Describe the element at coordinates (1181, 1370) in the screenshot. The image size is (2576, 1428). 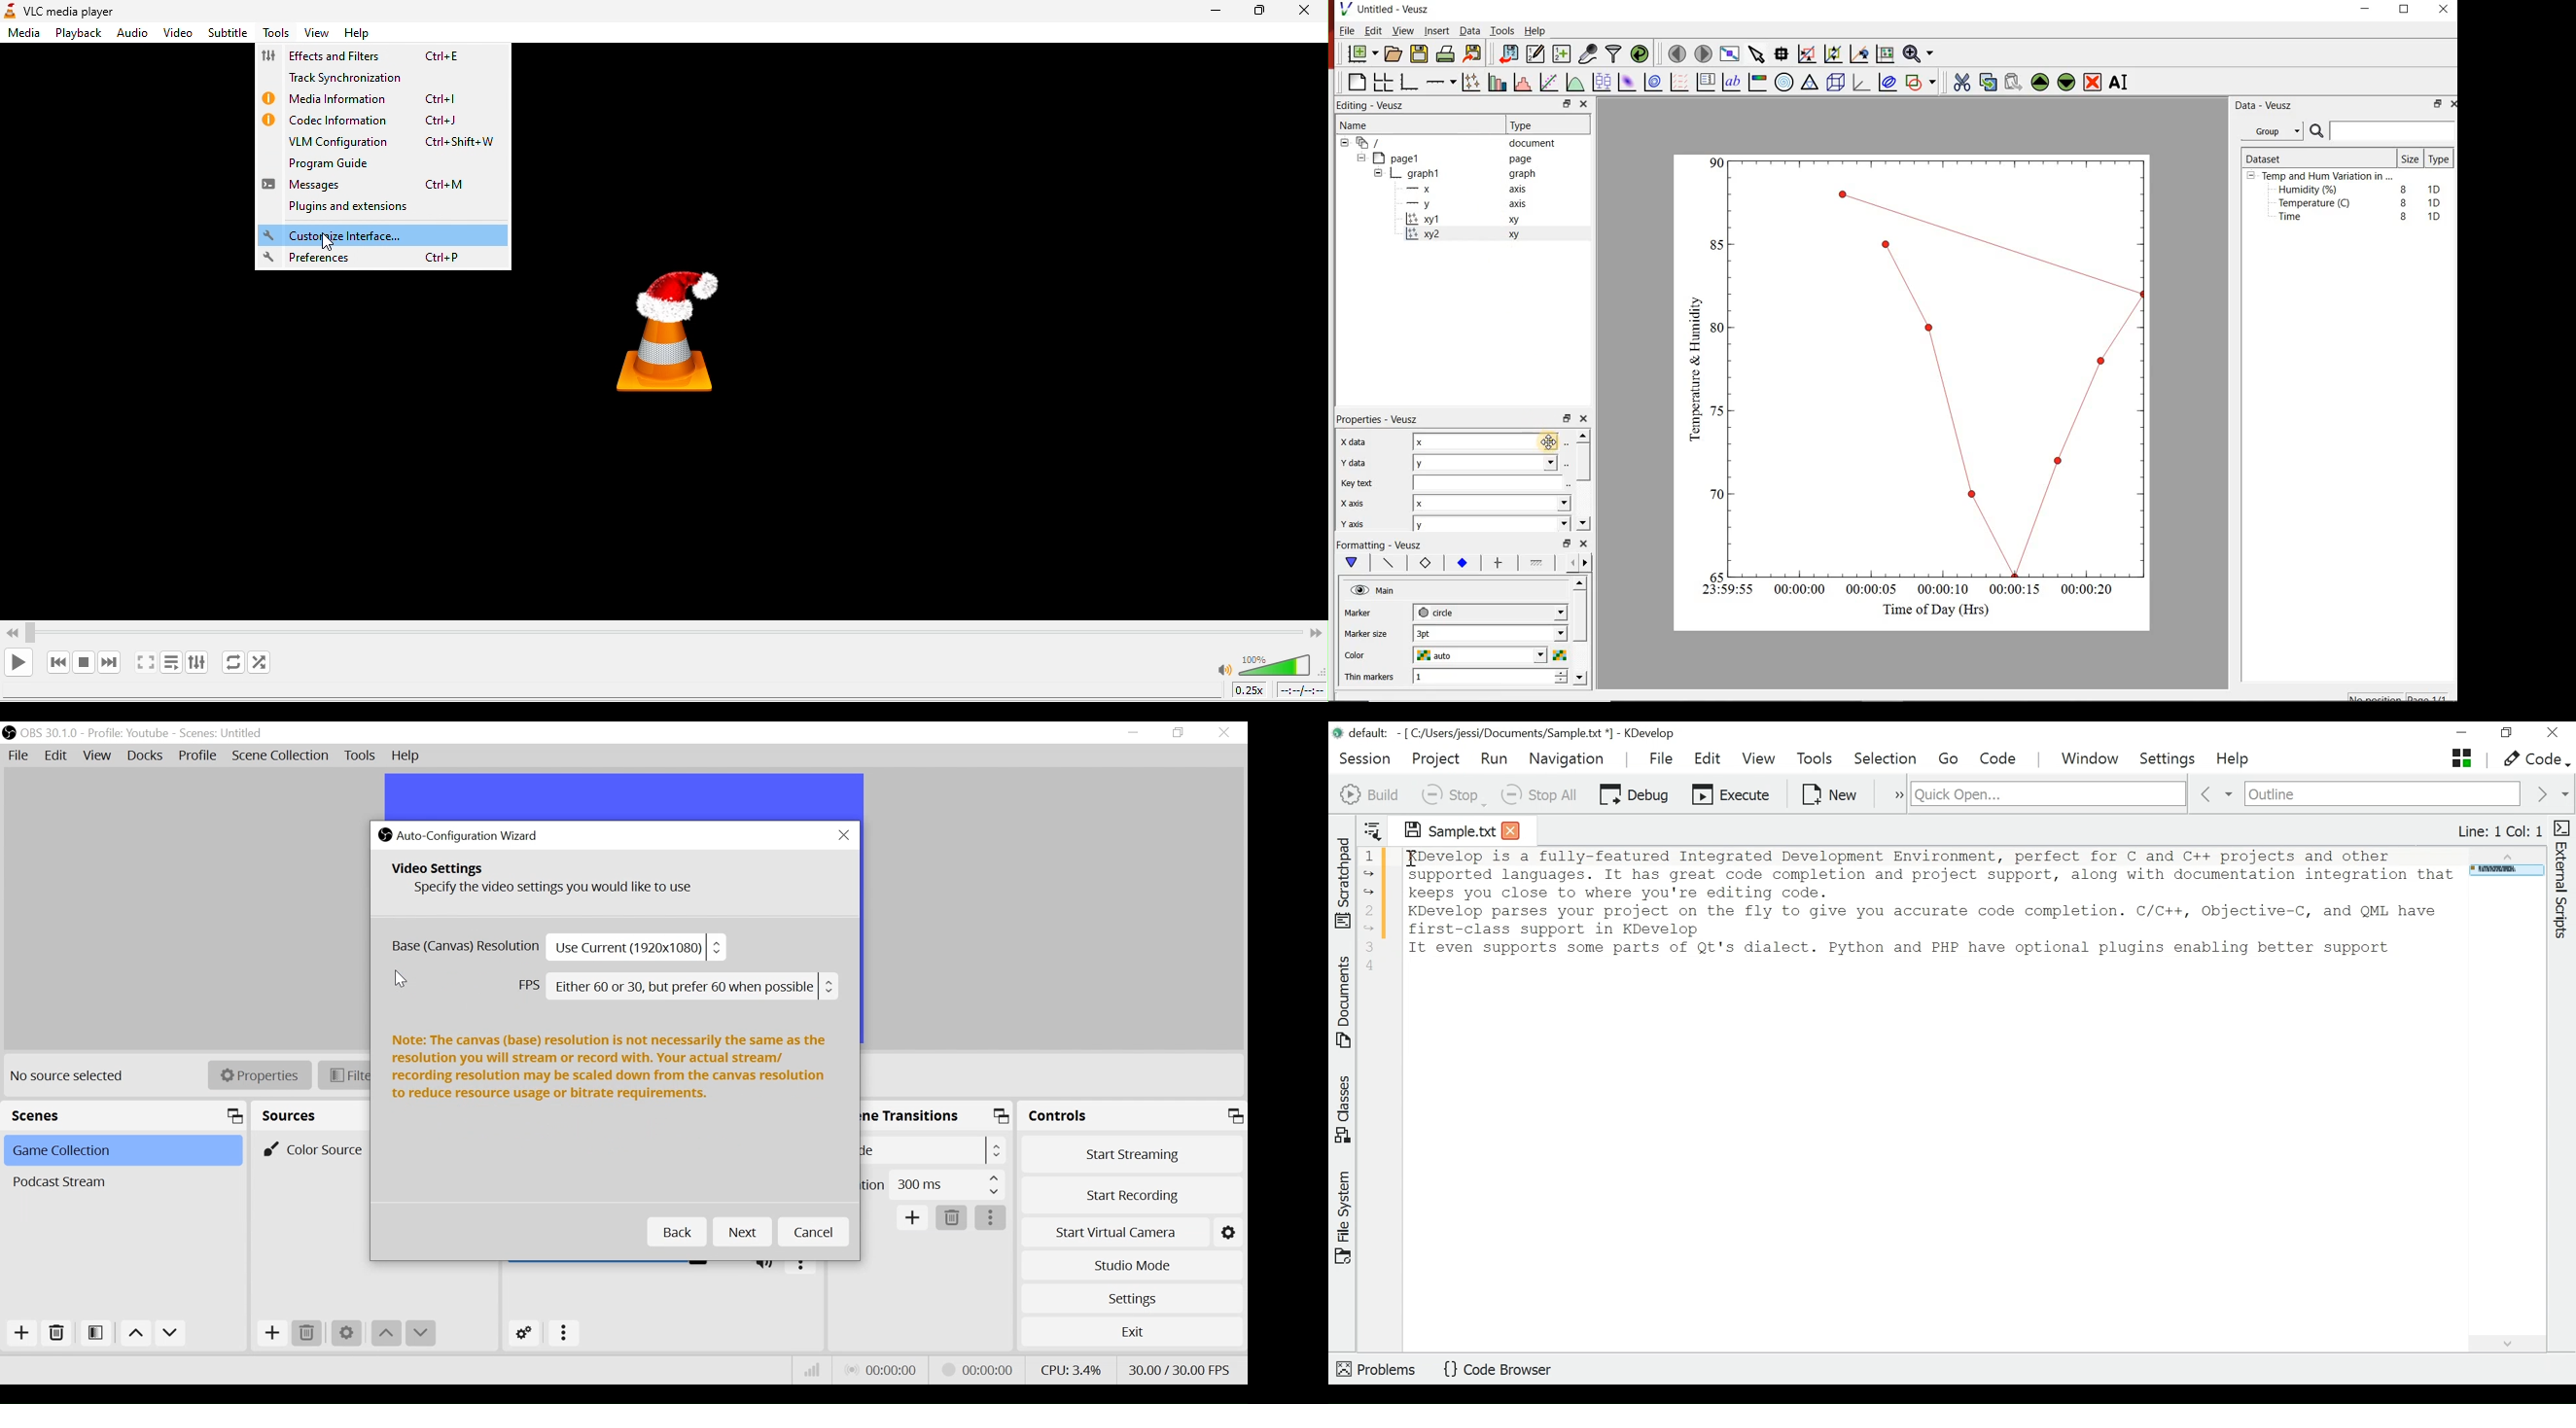
I see `Frame Per Second` at that location.